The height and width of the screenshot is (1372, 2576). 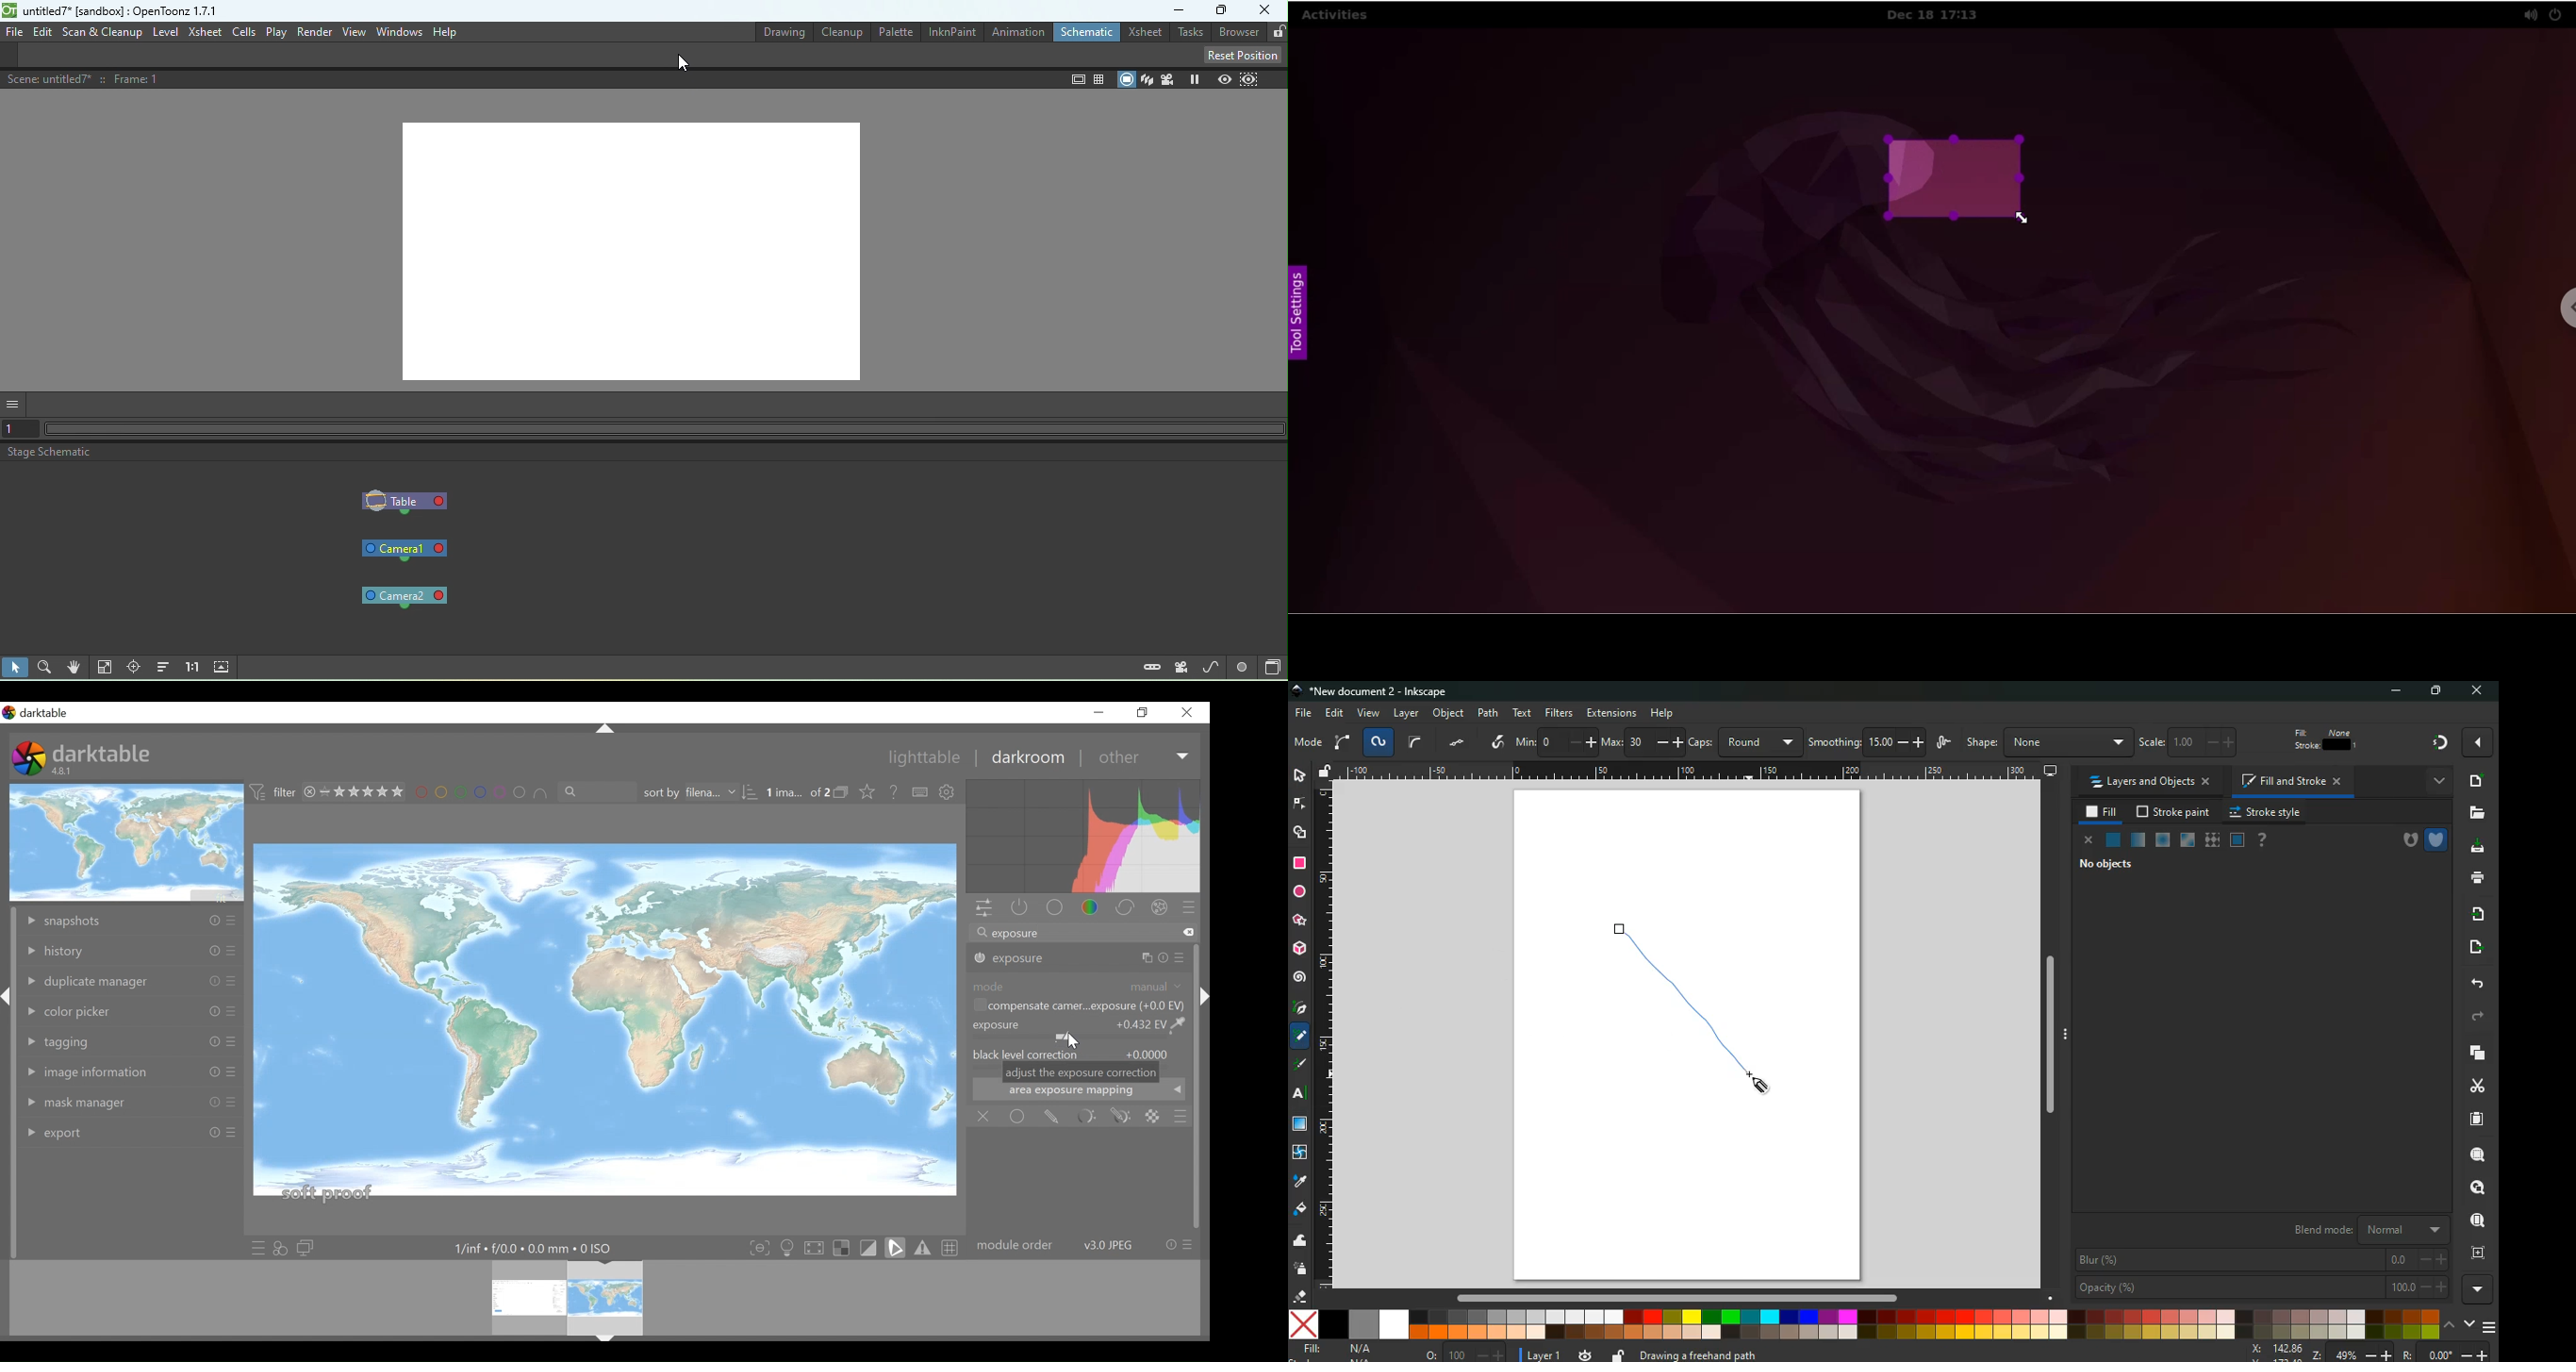 I want to click on , so click(x=231, y=1073).